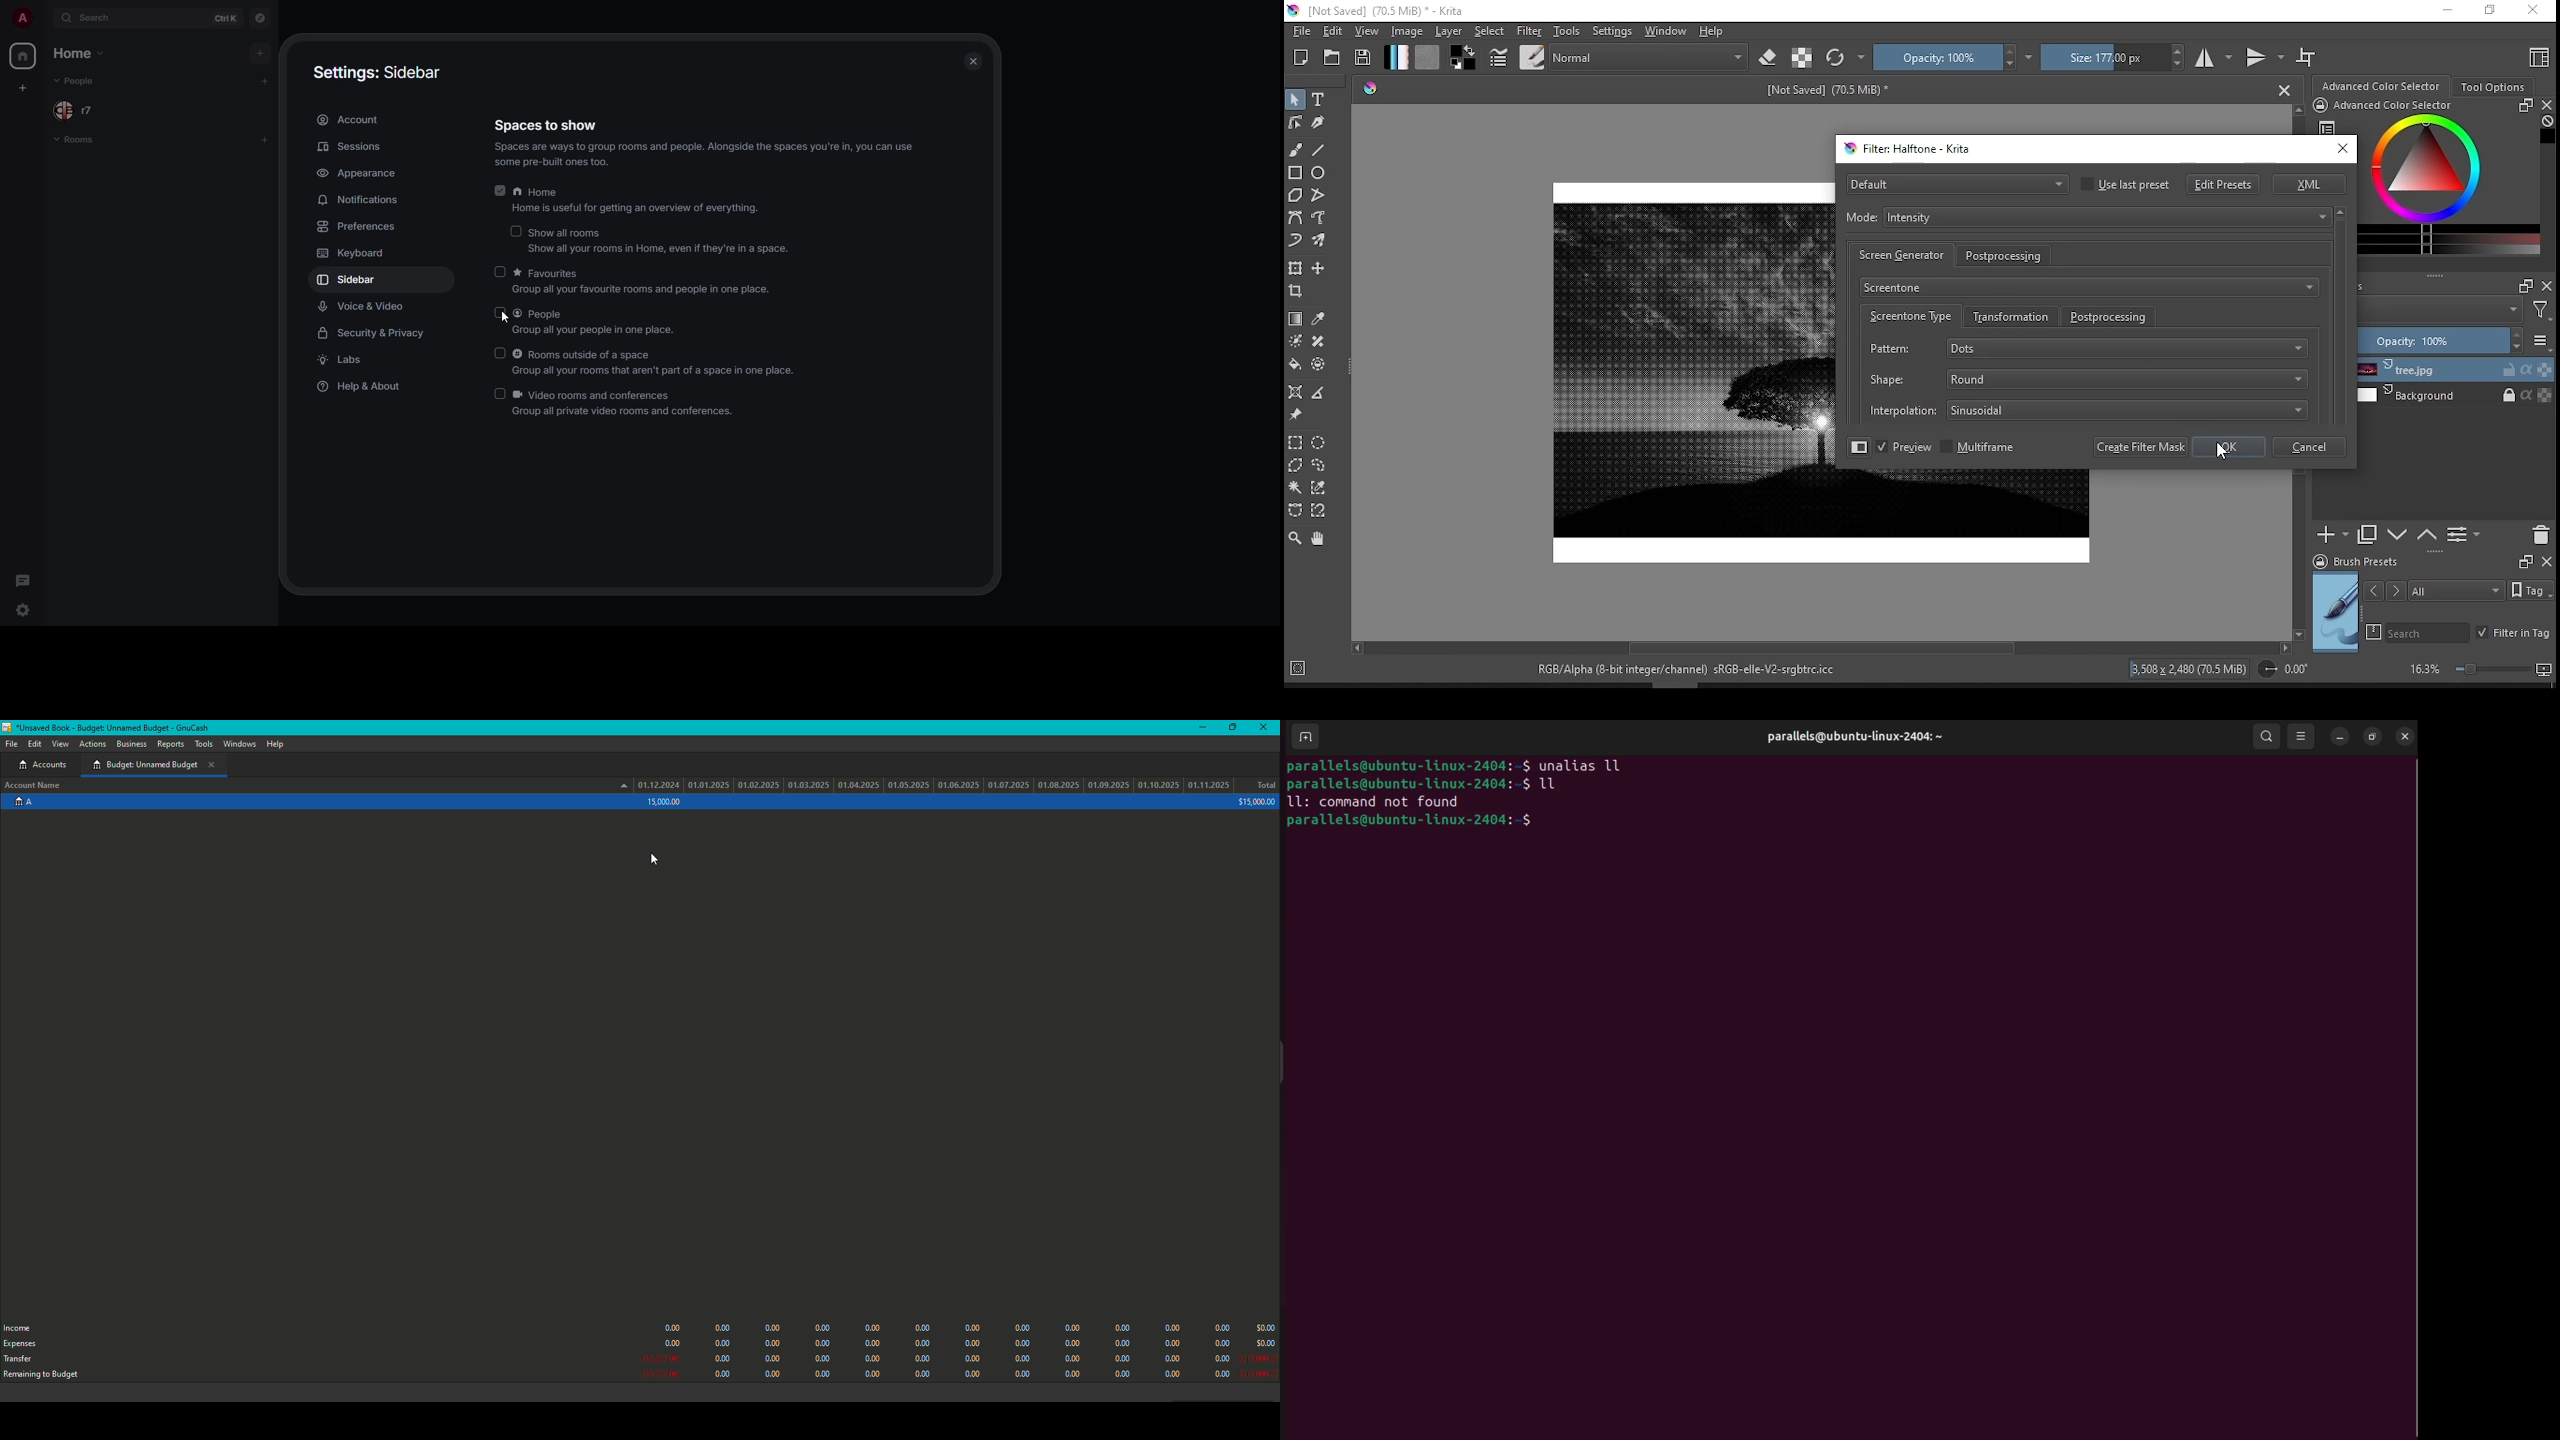 This screenshot has height=1456, width=2576. Describe the element at coordinates (970, 62) in the screenshot. I see `close` at that location.